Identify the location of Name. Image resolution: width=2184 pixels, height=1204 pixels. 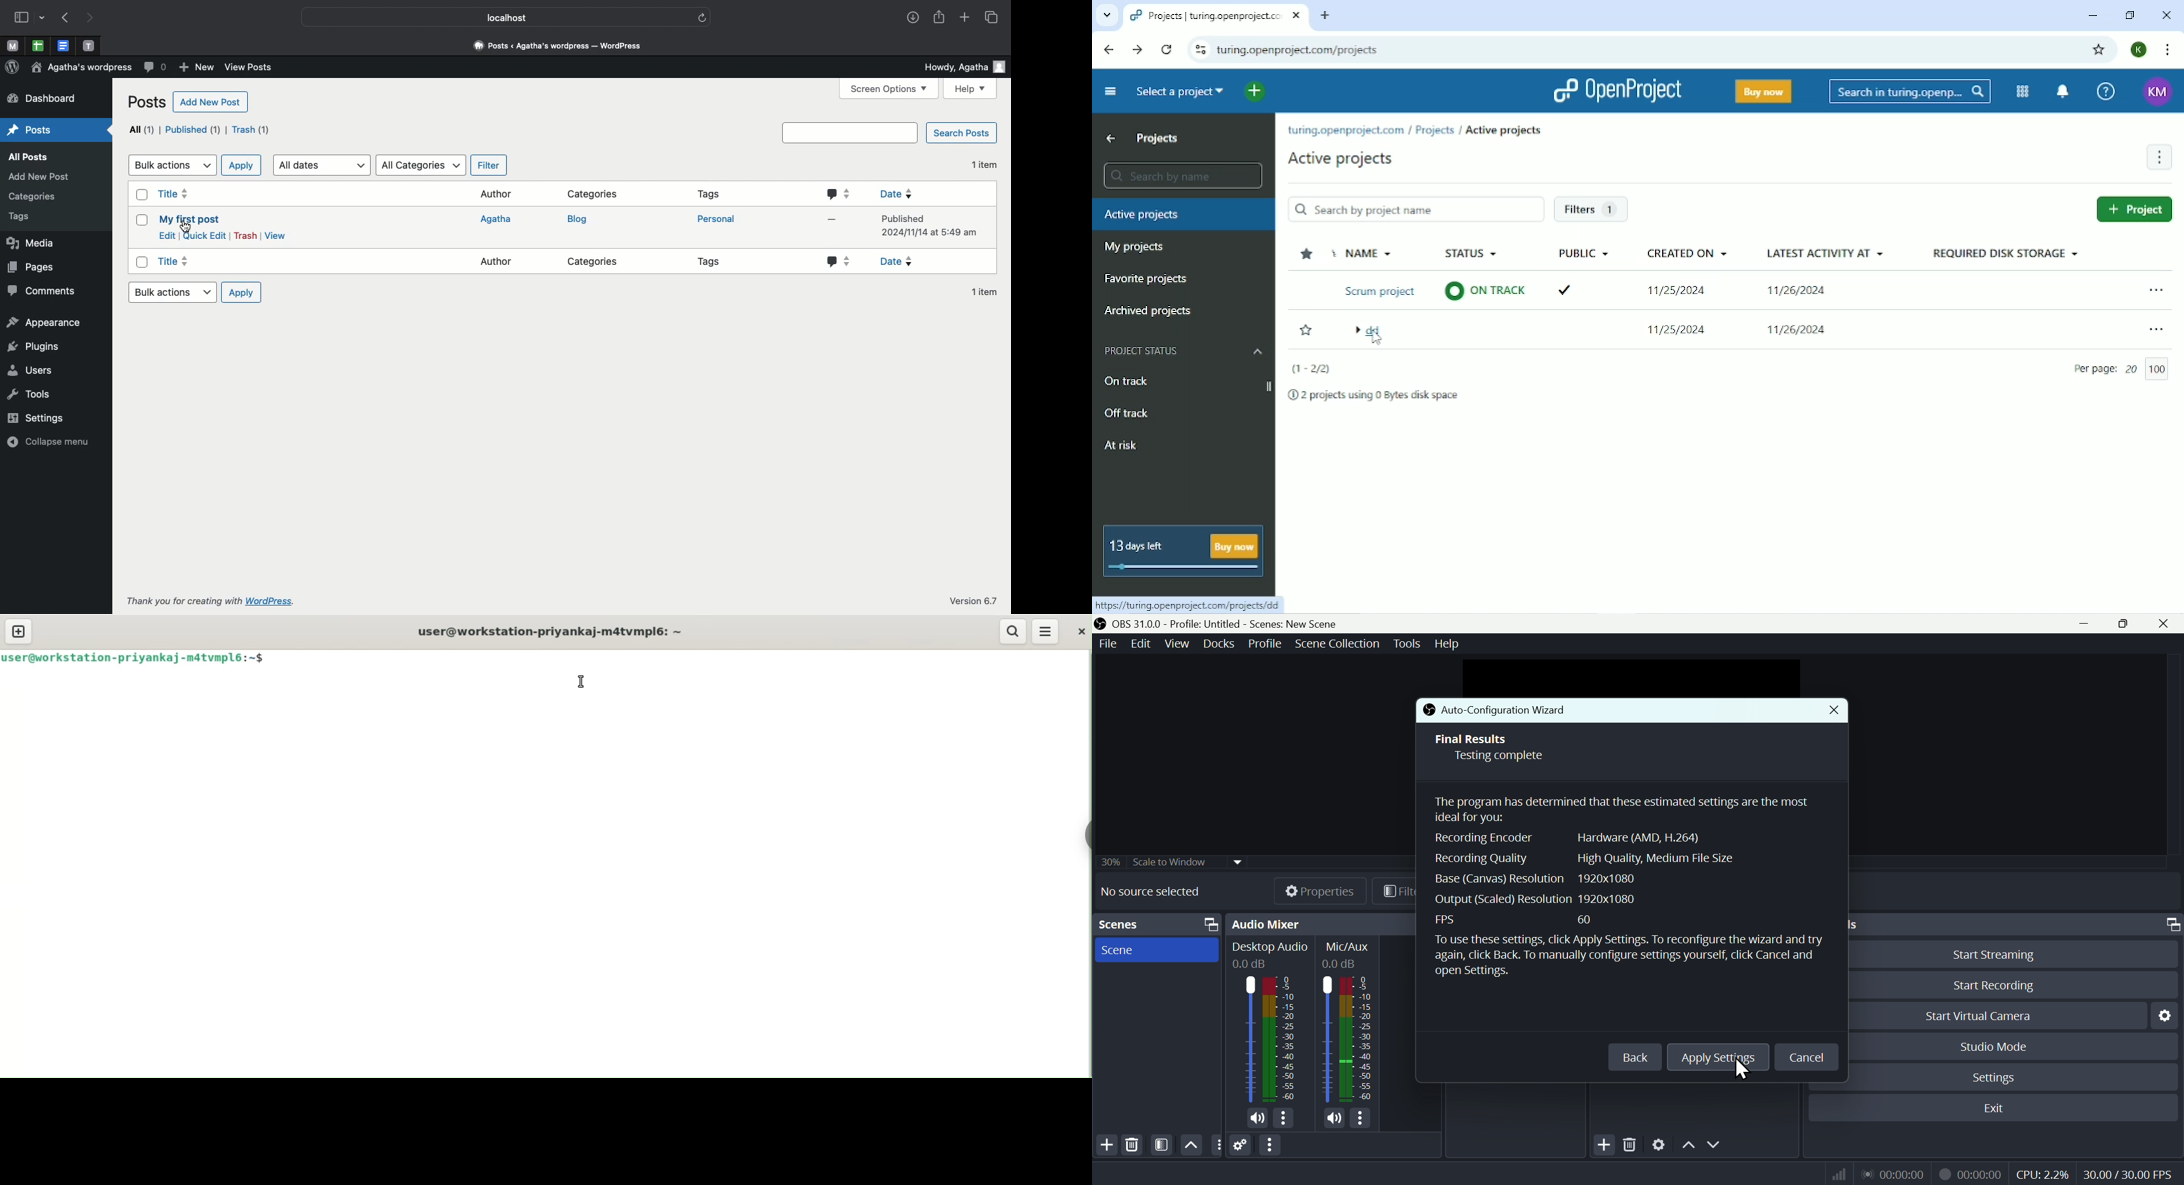
(1368, 252).